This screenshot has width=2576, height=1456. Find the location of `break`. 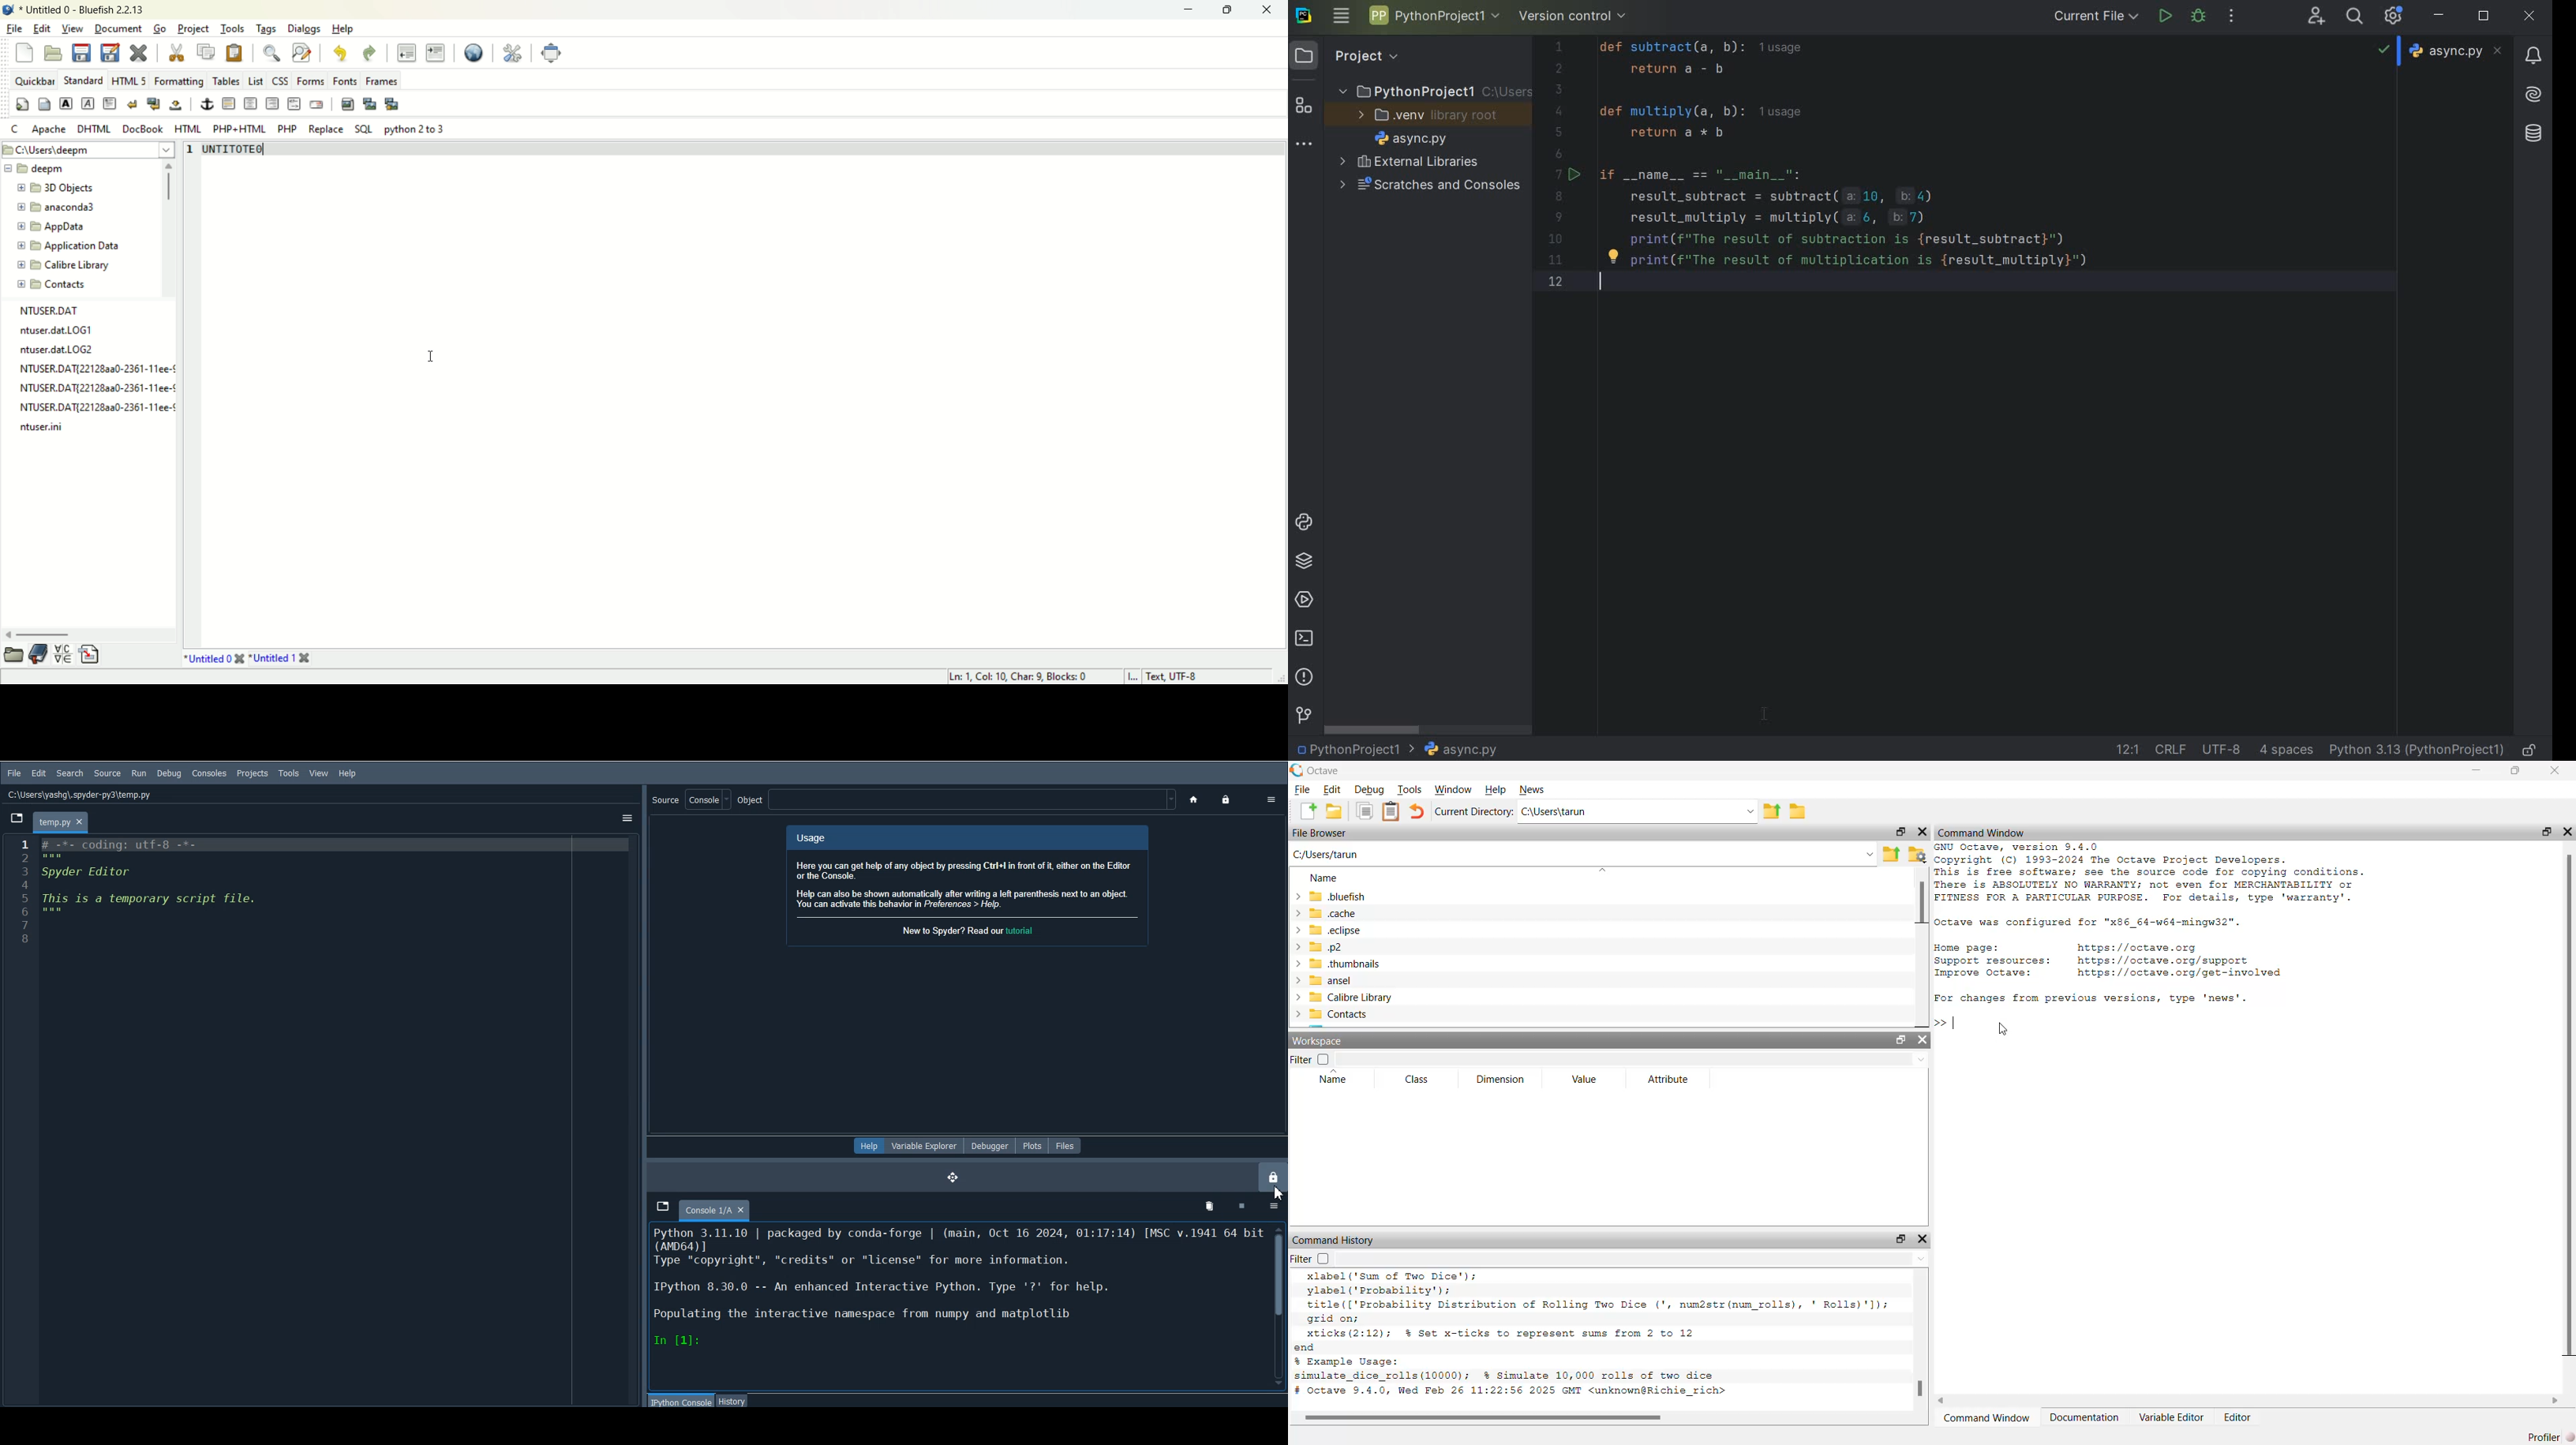

break is located at coordinates (132, 105).